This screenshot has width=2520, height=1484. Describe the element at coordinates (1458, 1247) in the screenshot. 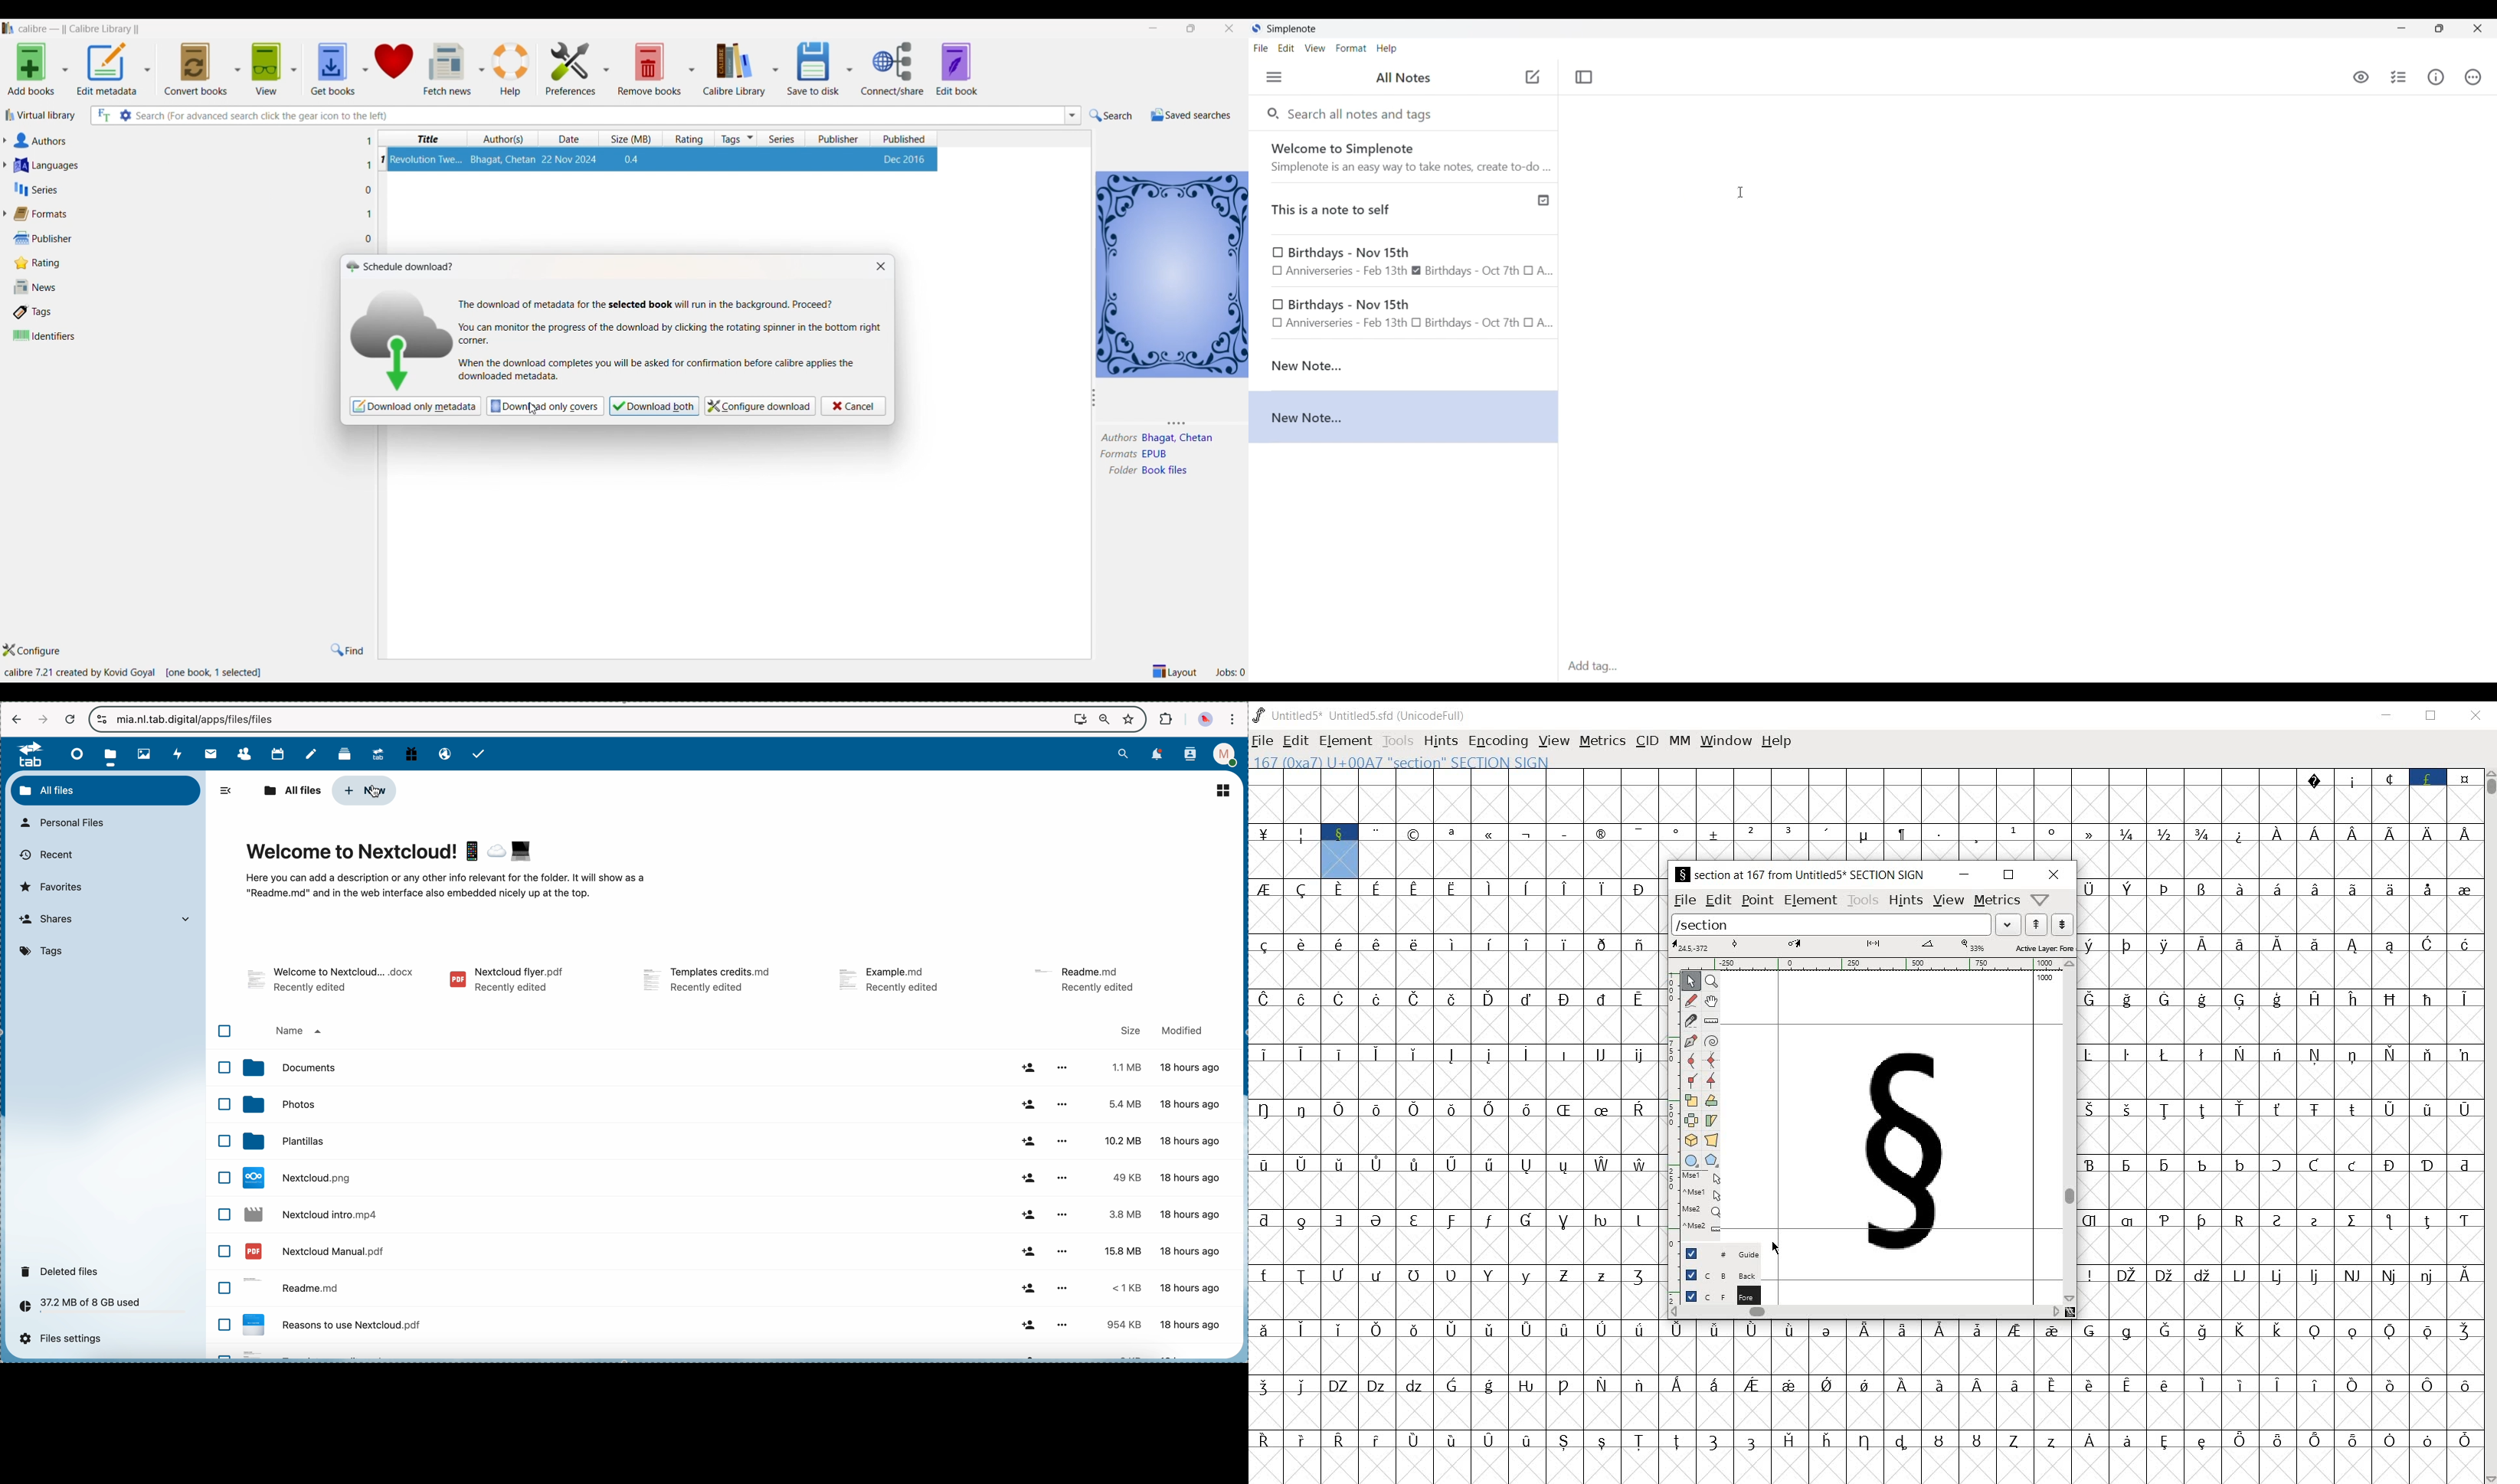

I see `empty cells` at that location.